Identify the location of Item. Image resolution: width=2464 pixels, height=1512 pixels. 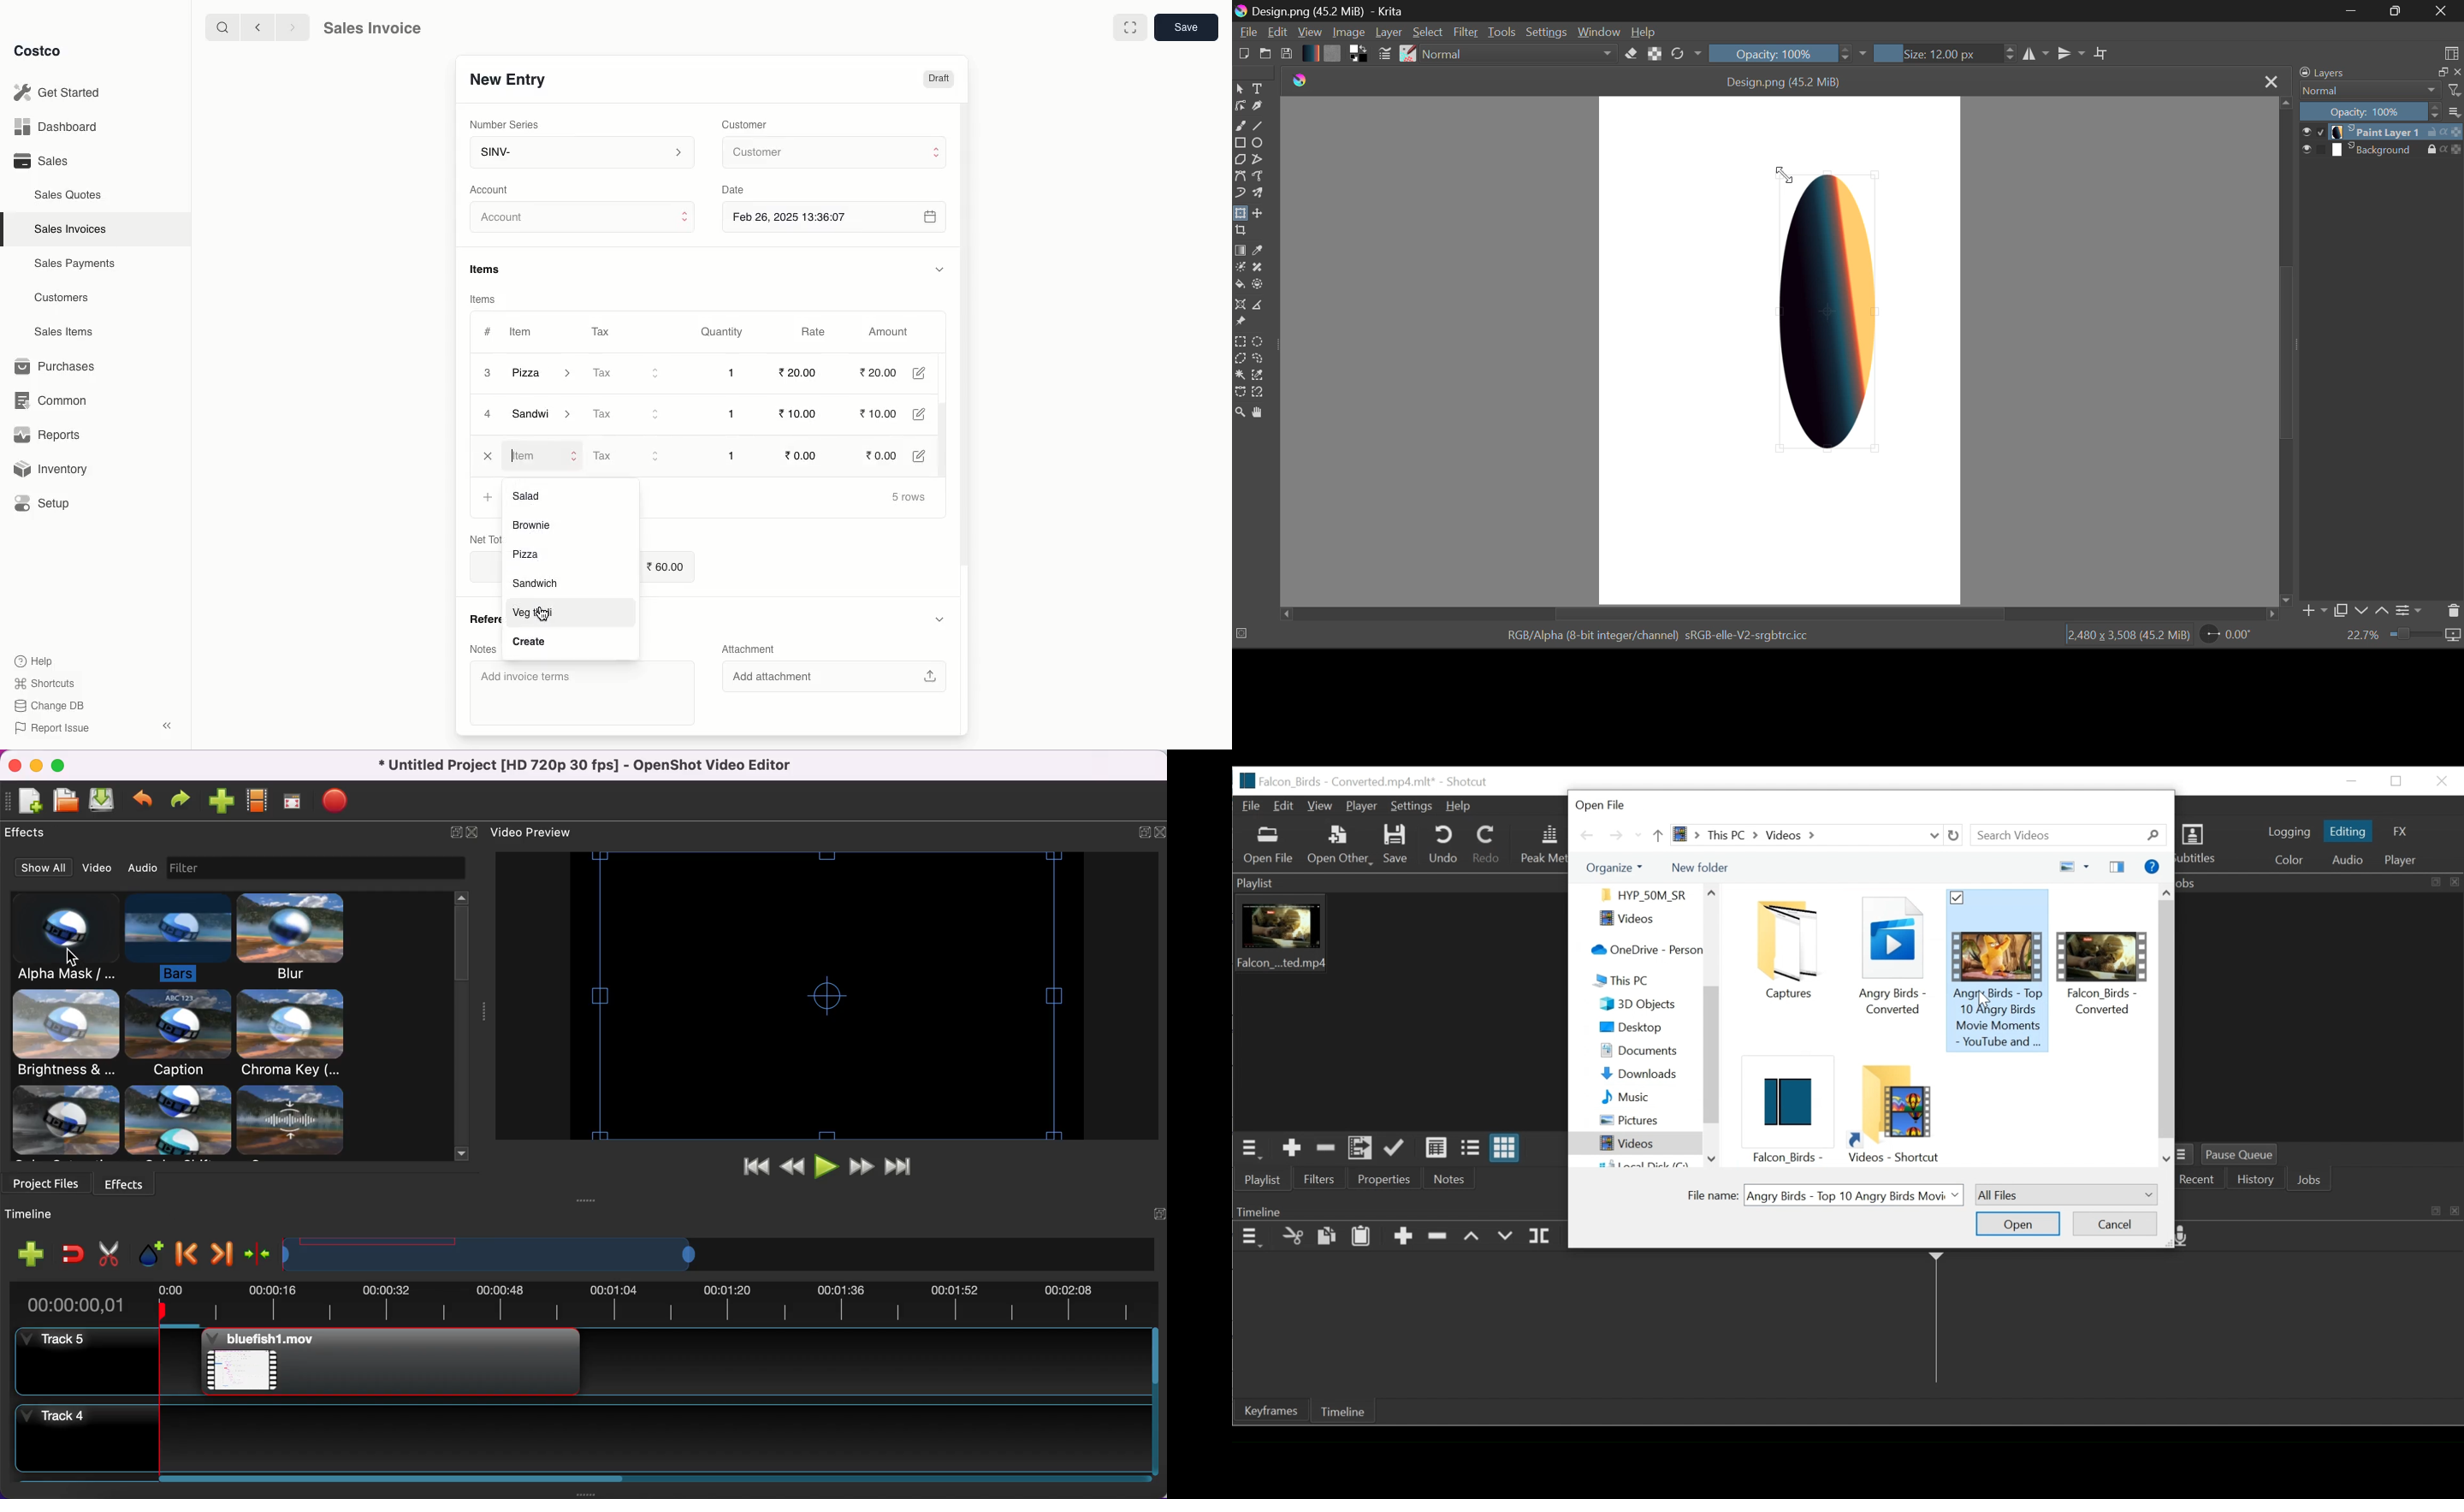
(543, 455).